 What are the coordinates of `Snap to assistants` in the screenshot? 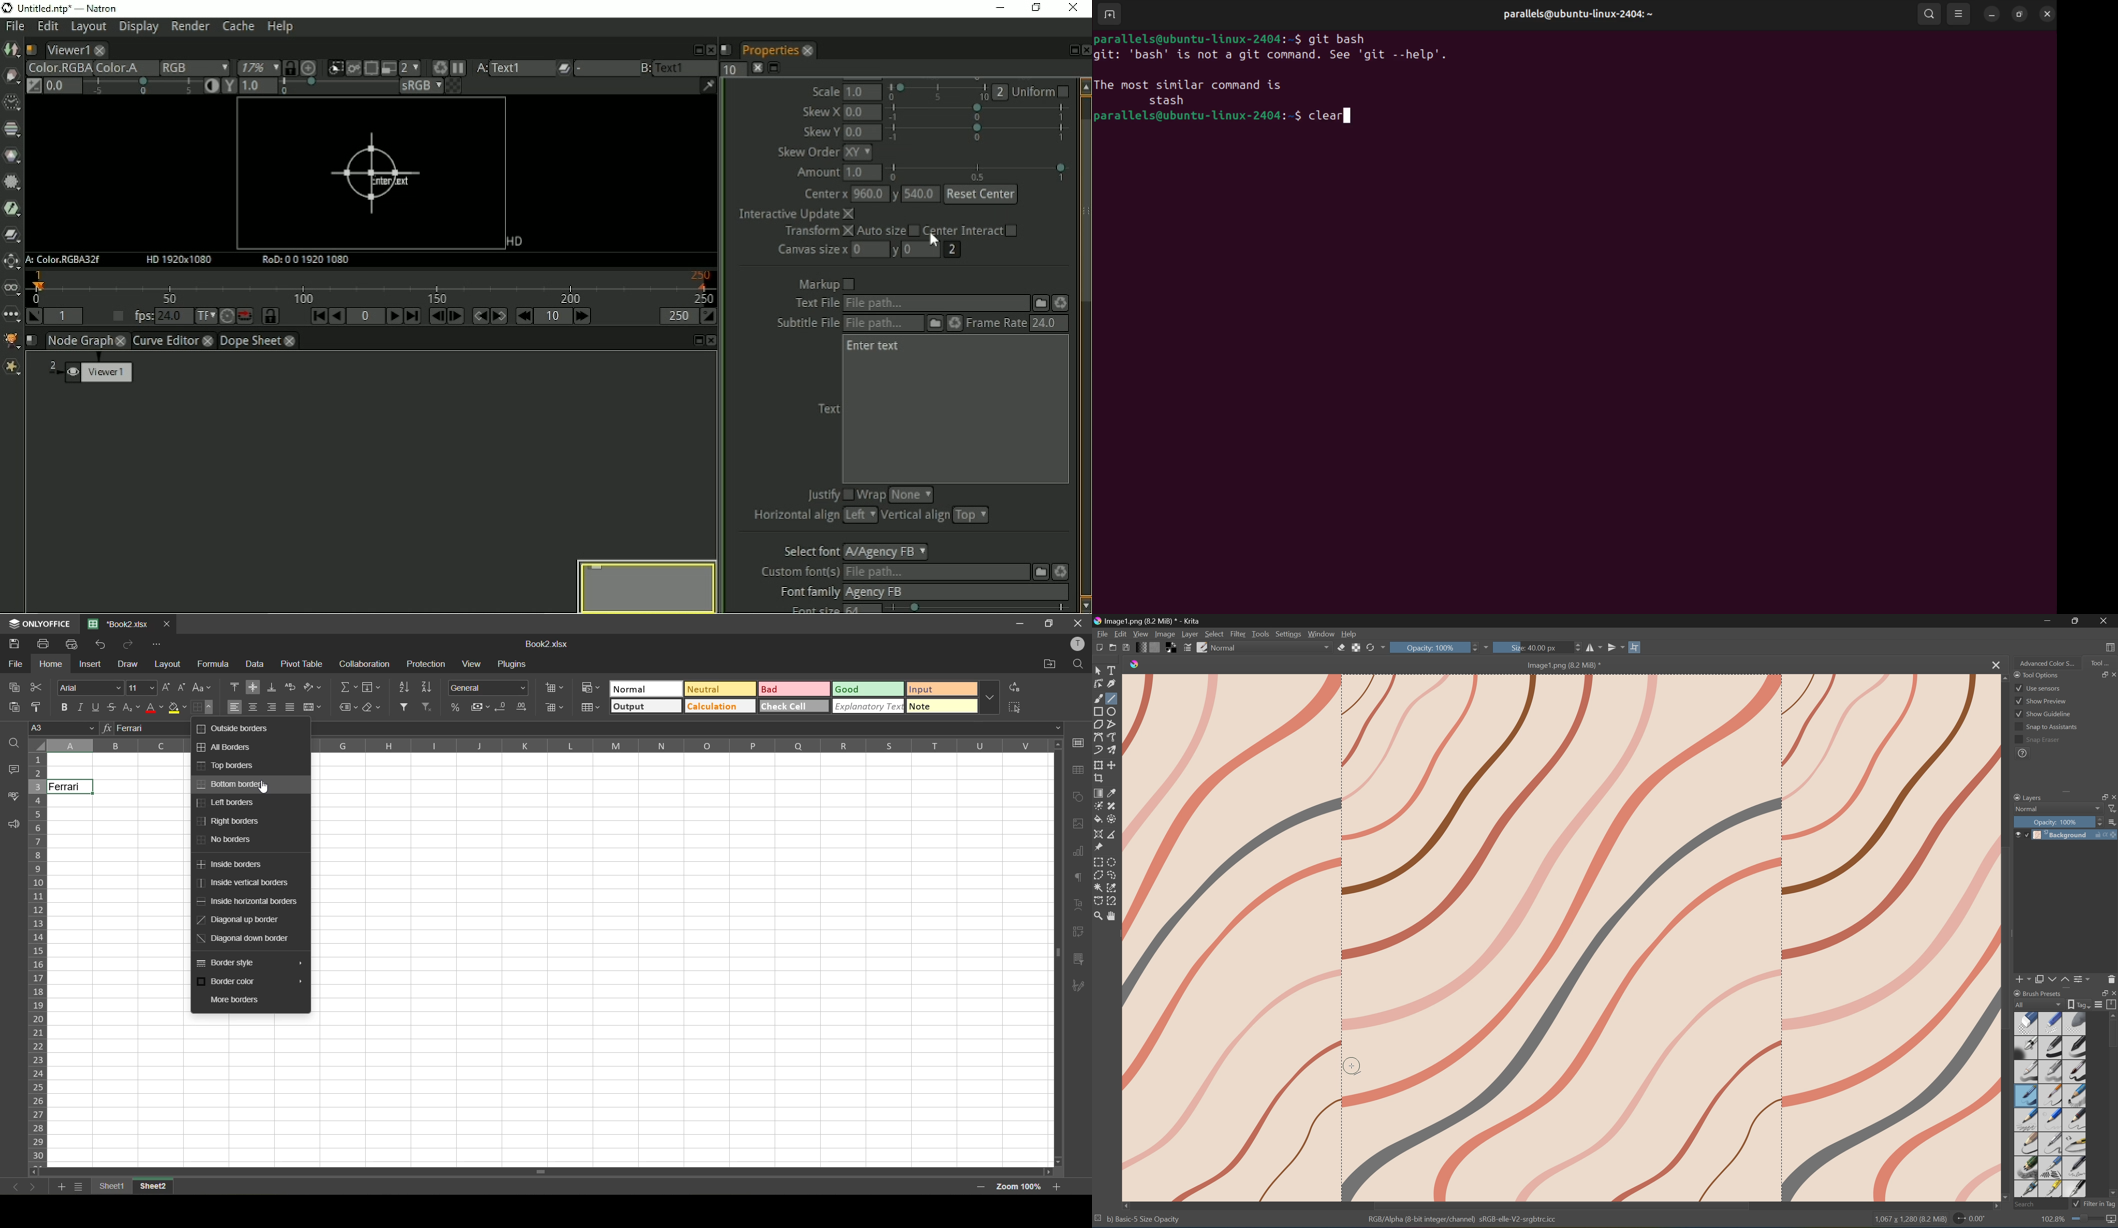 It's located at (2045, 727).